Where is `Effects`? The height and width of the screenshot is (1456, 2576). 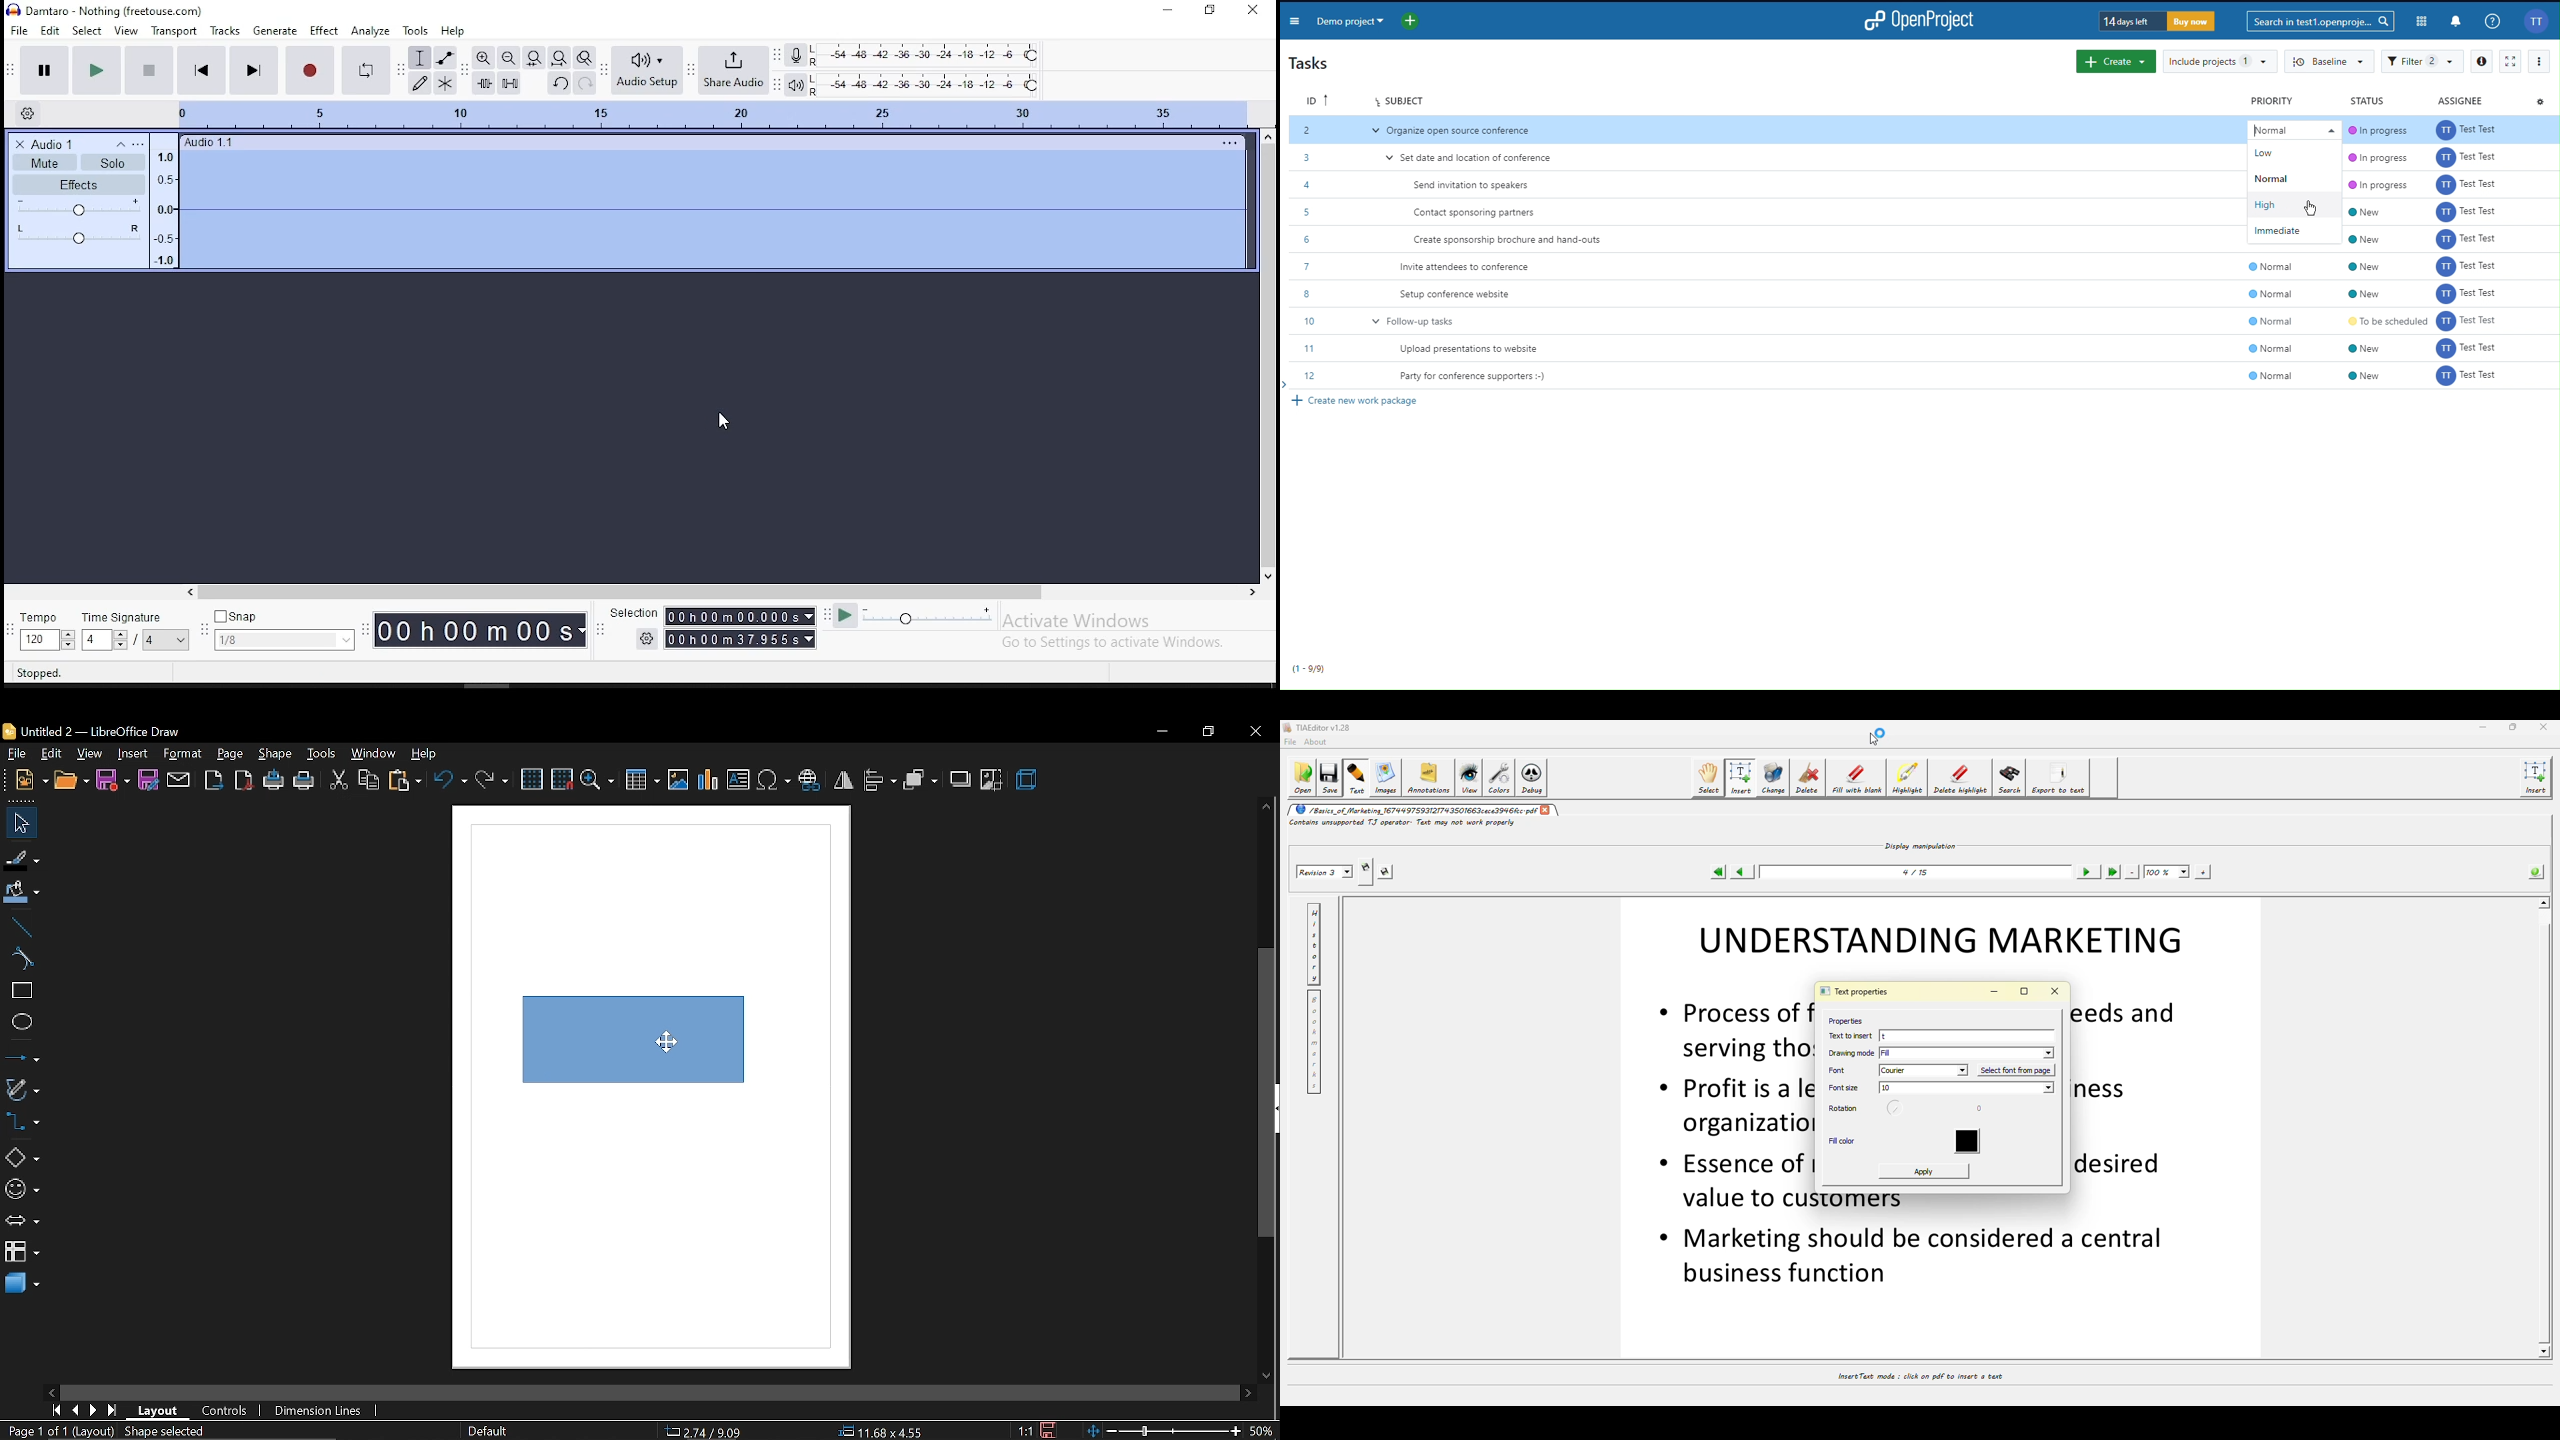
Effects is located at coordinates (81, 186).